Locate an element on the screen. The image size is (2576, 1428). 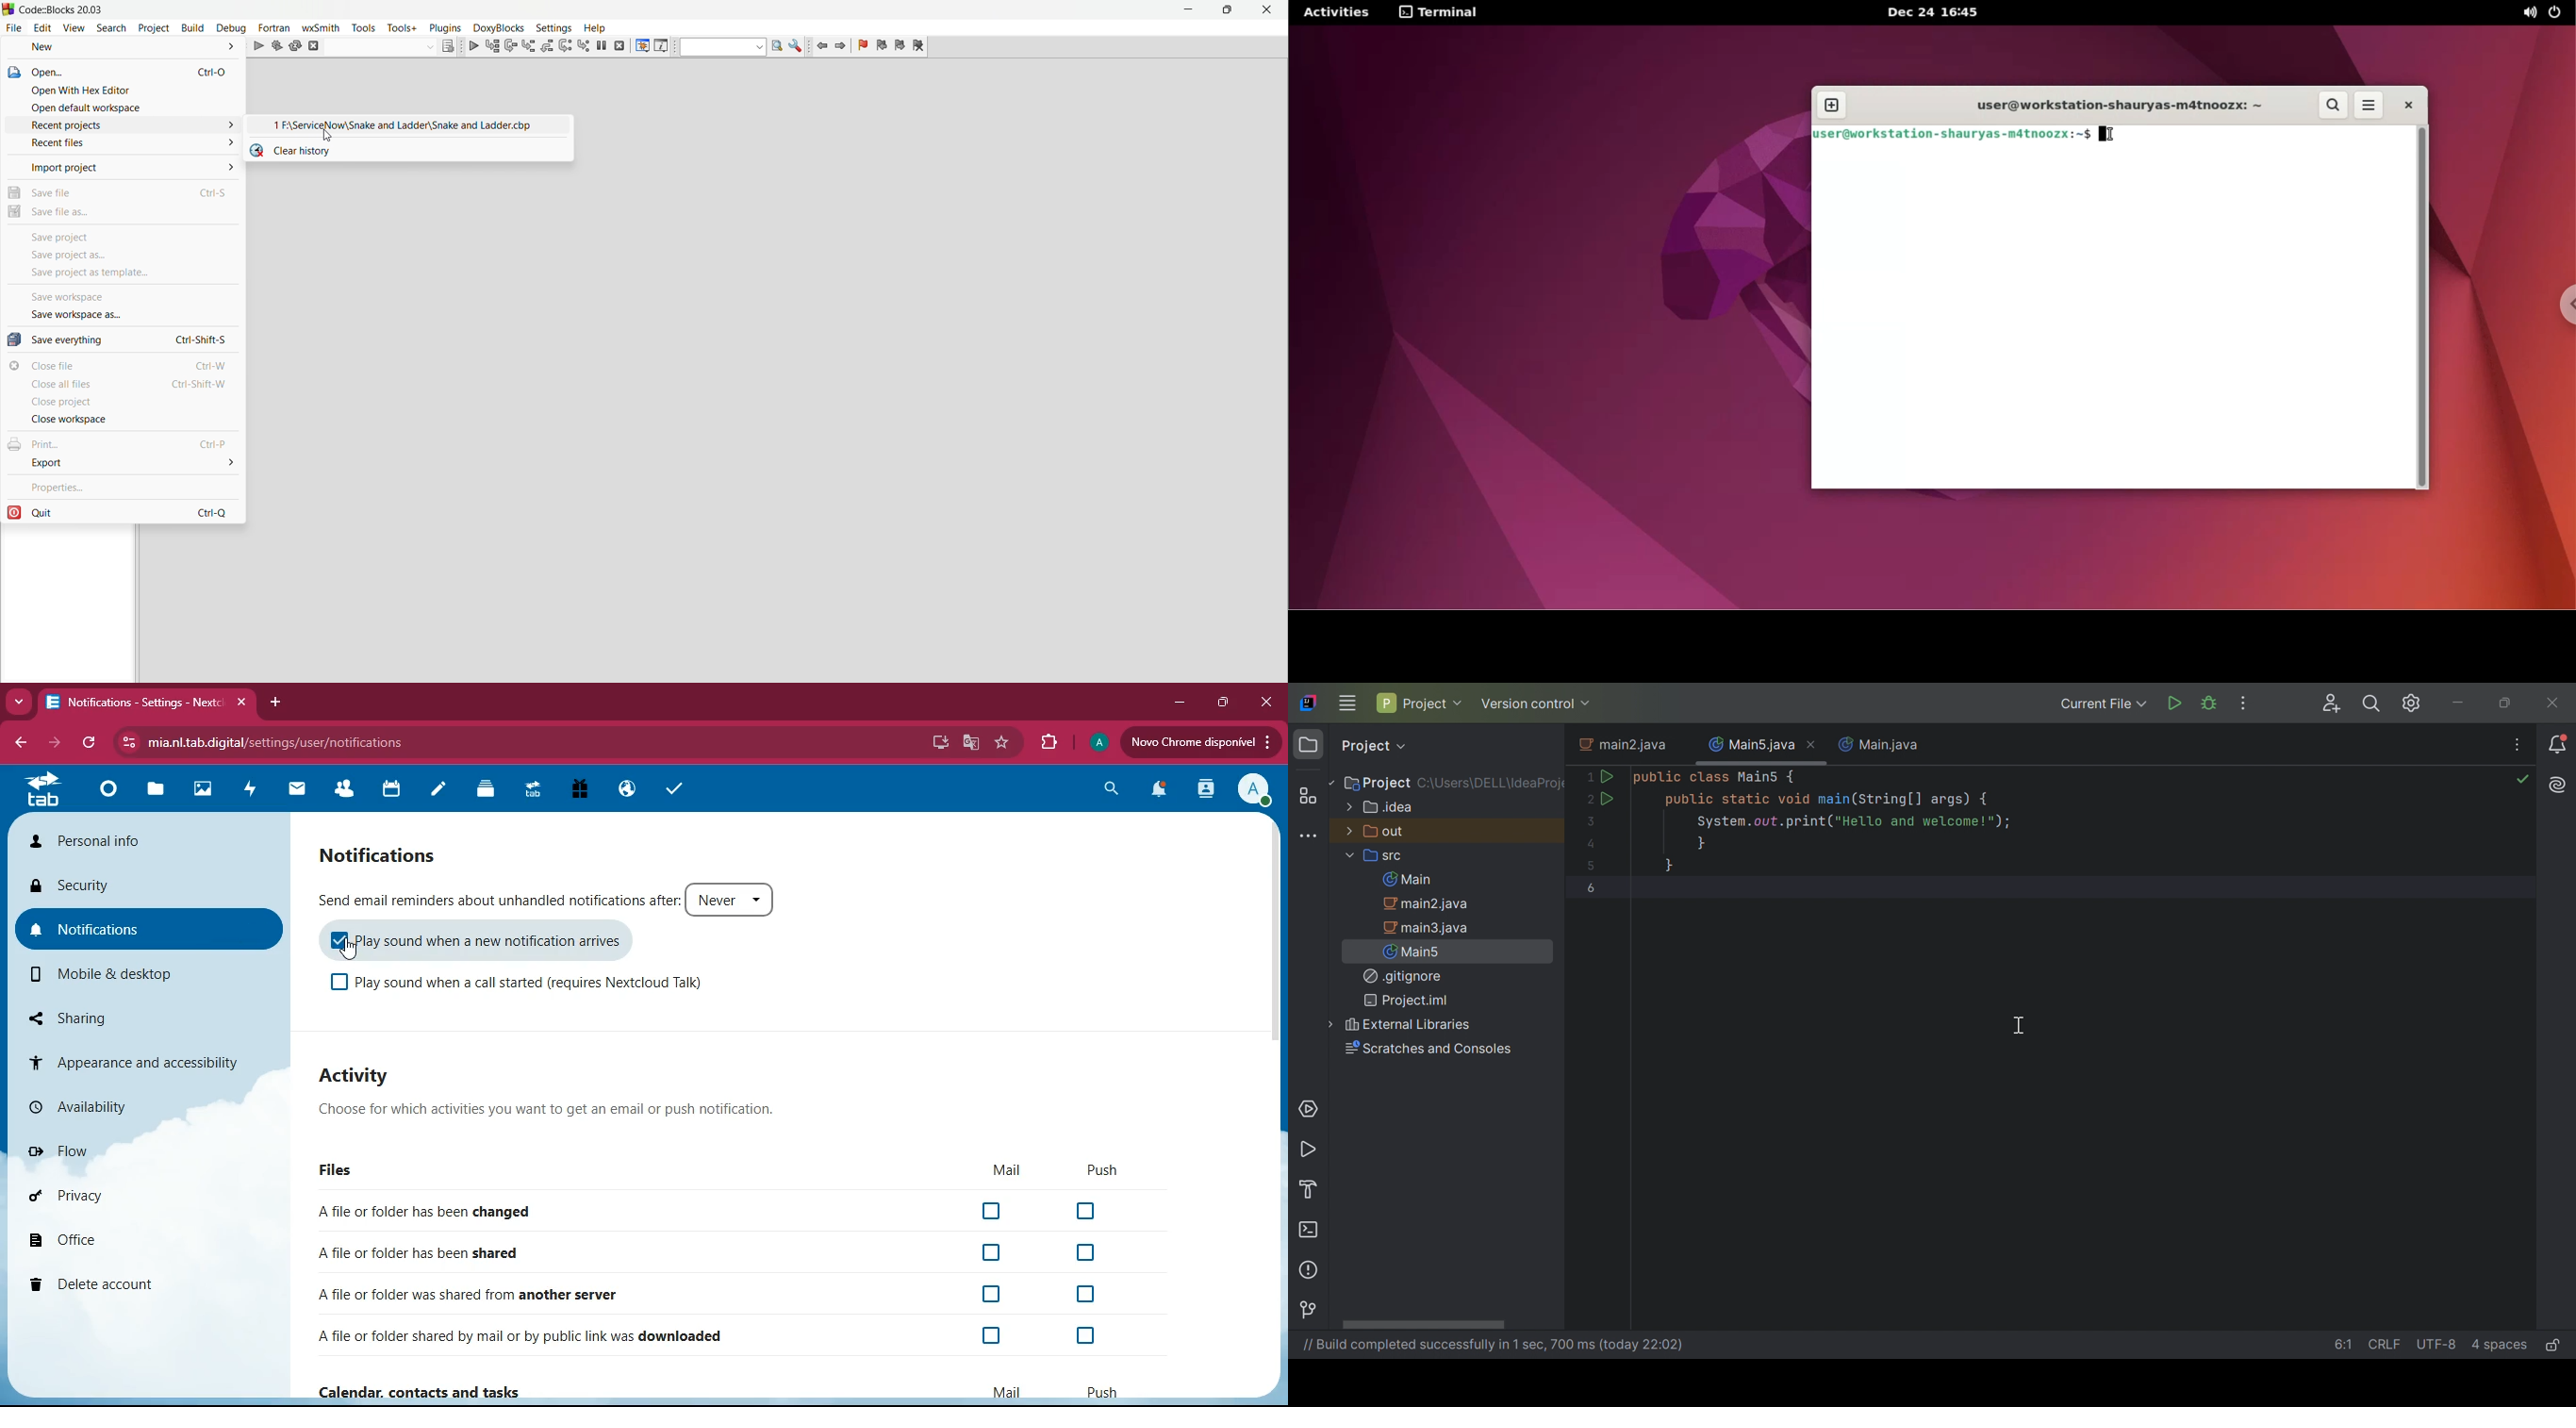
abort is located at coordinates (314, 48).